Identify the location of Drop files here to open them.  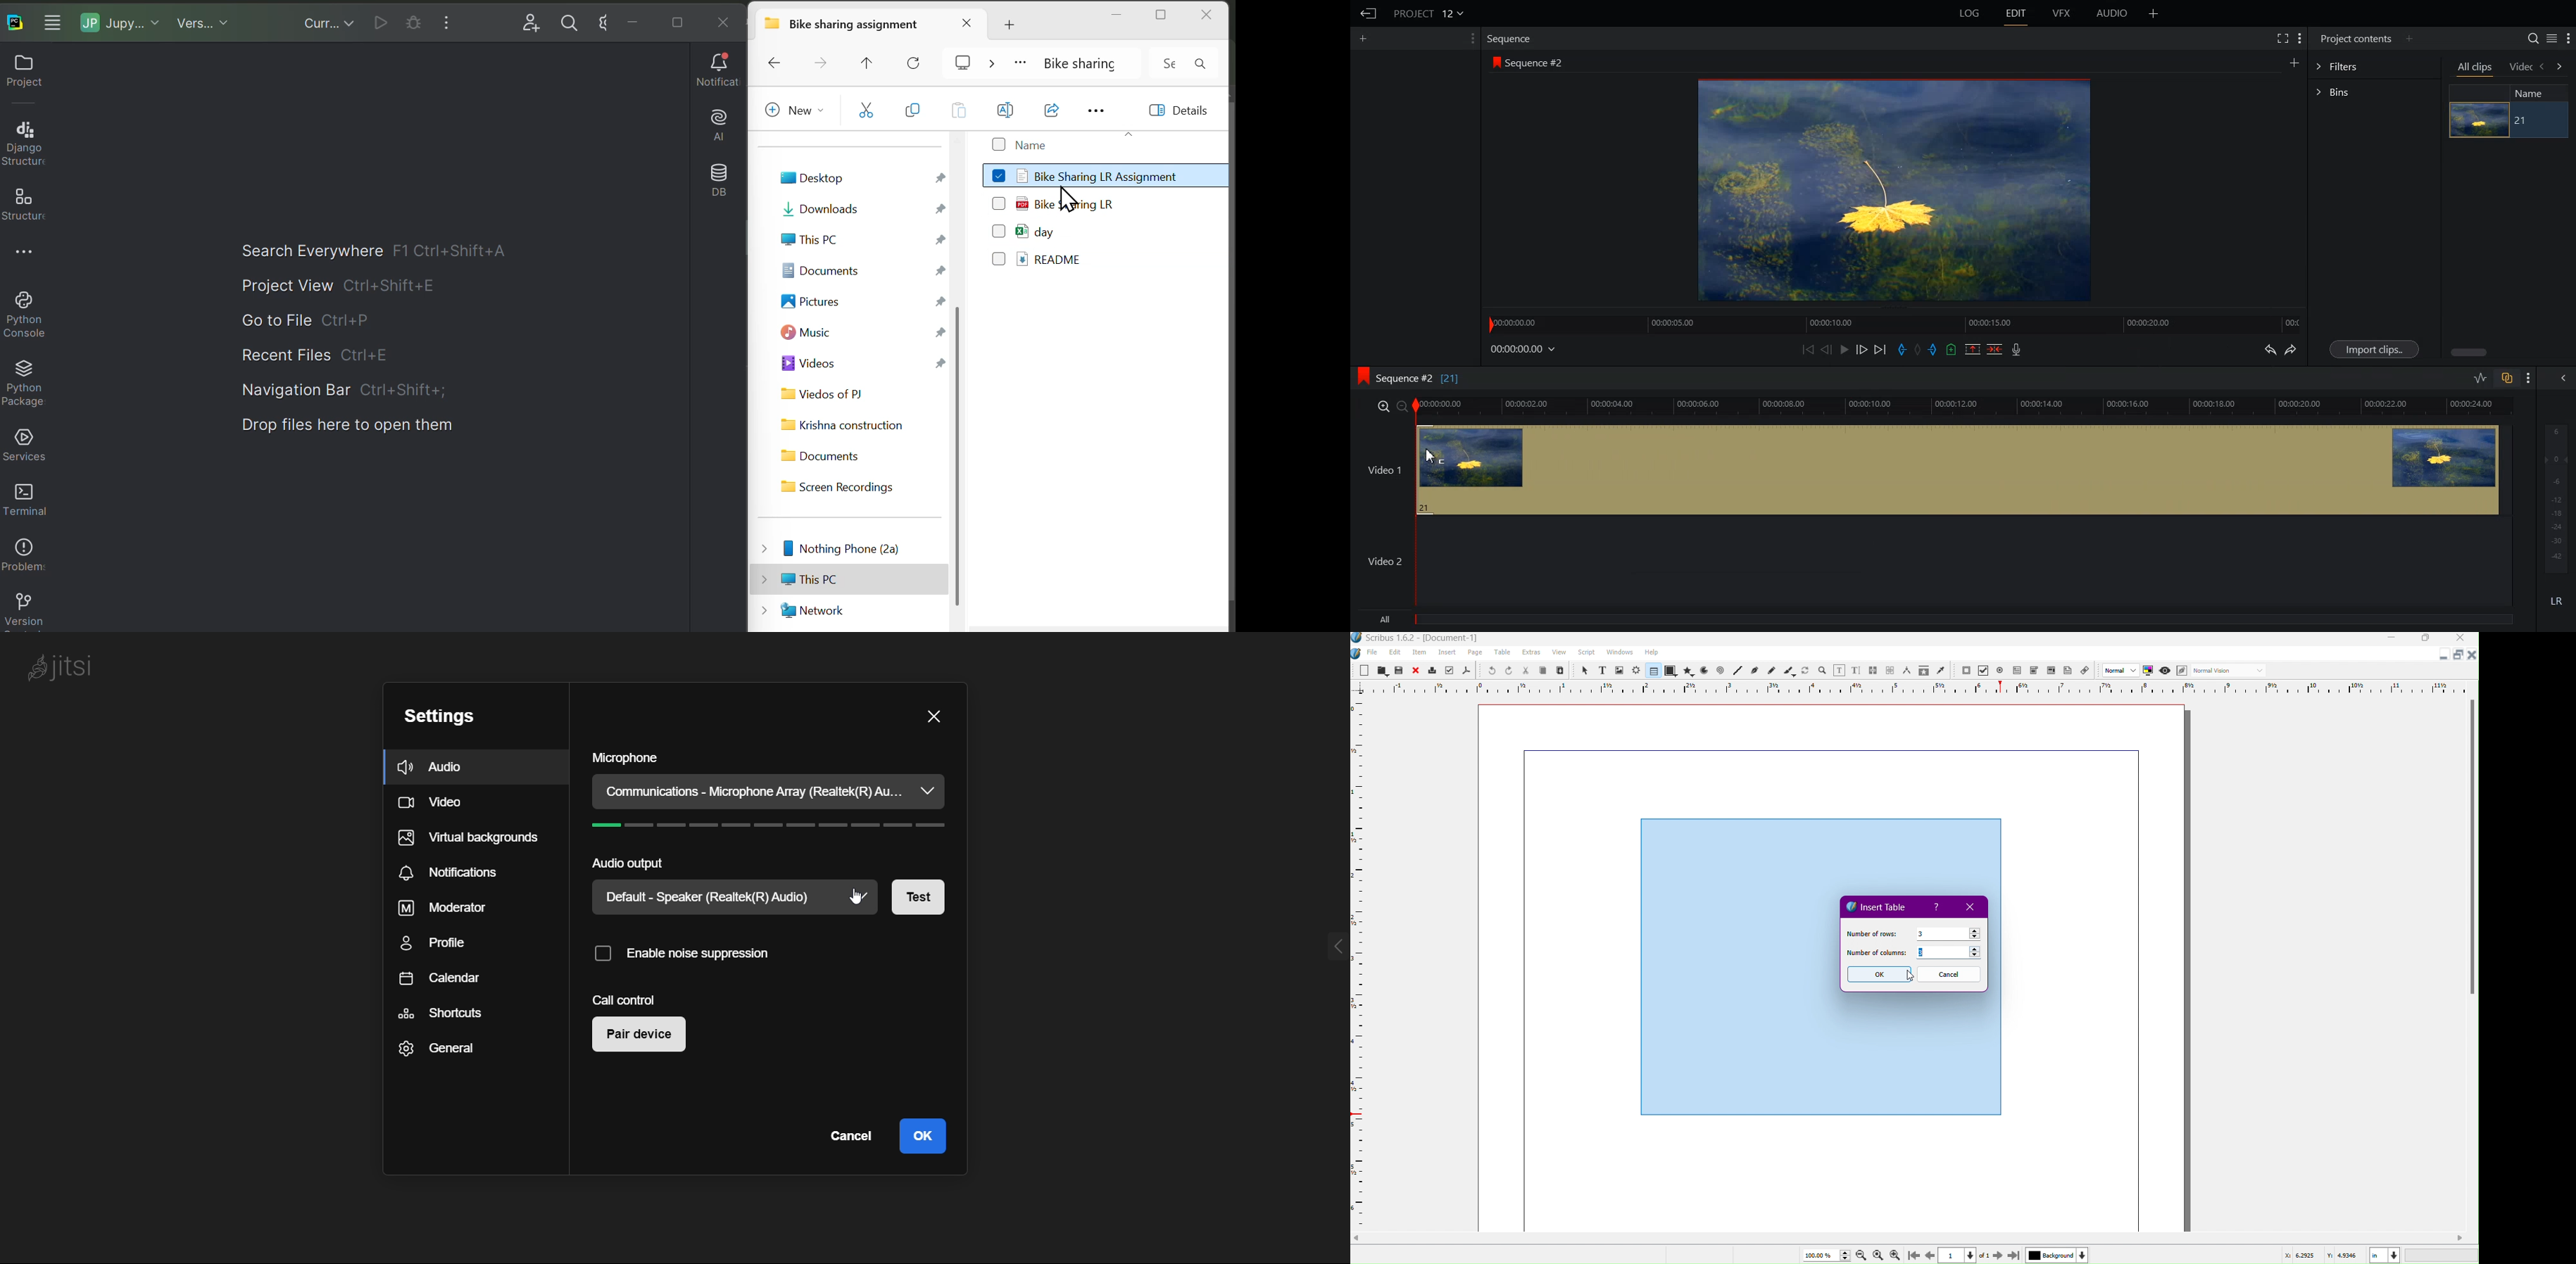
(370, 429).